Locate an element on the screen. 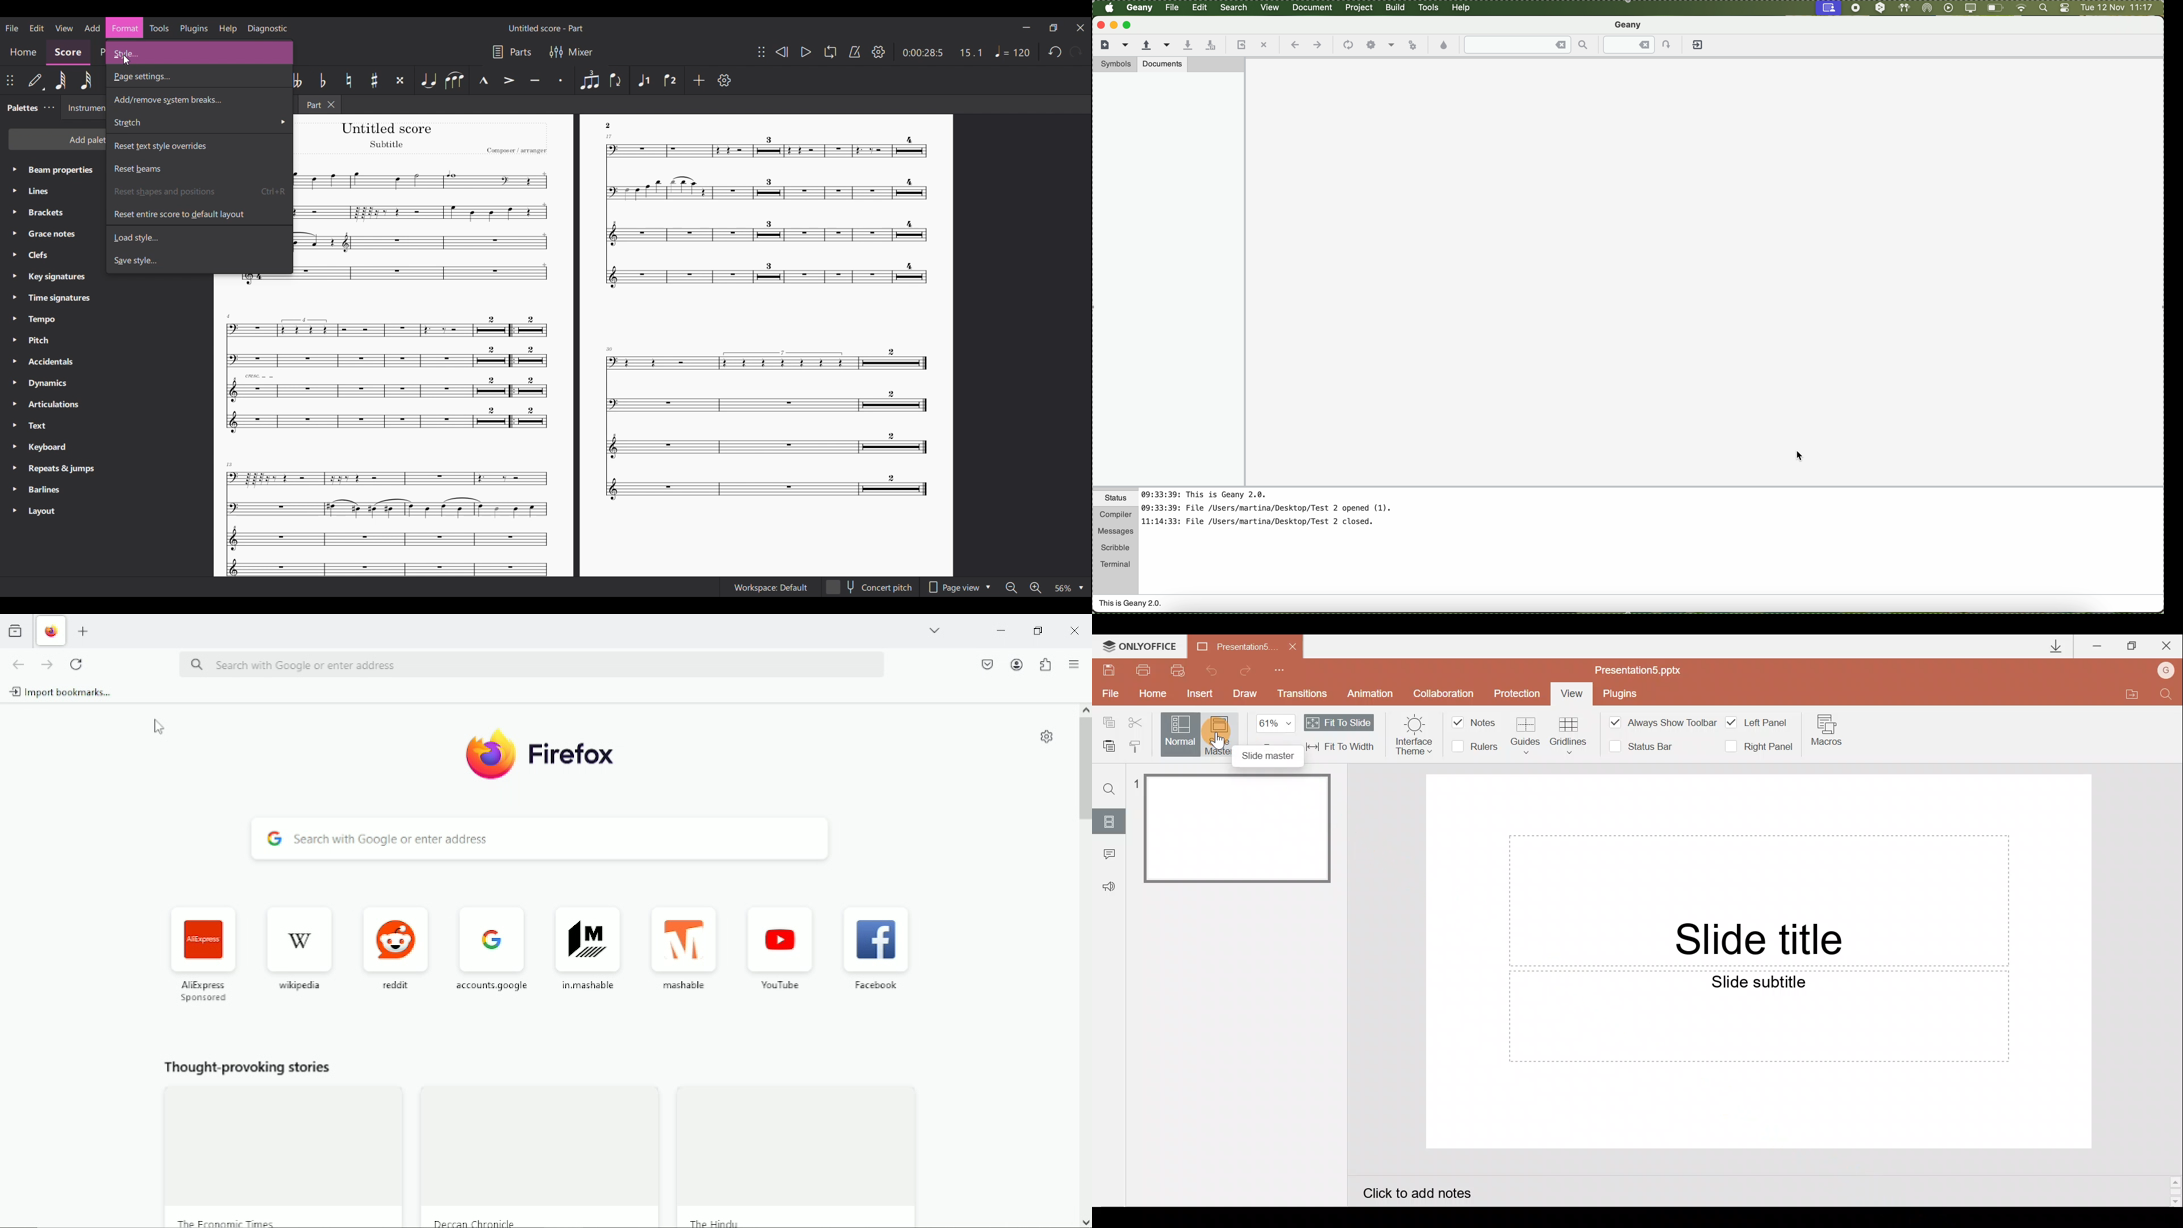  Minimize is located at coordinates (1002, 630).